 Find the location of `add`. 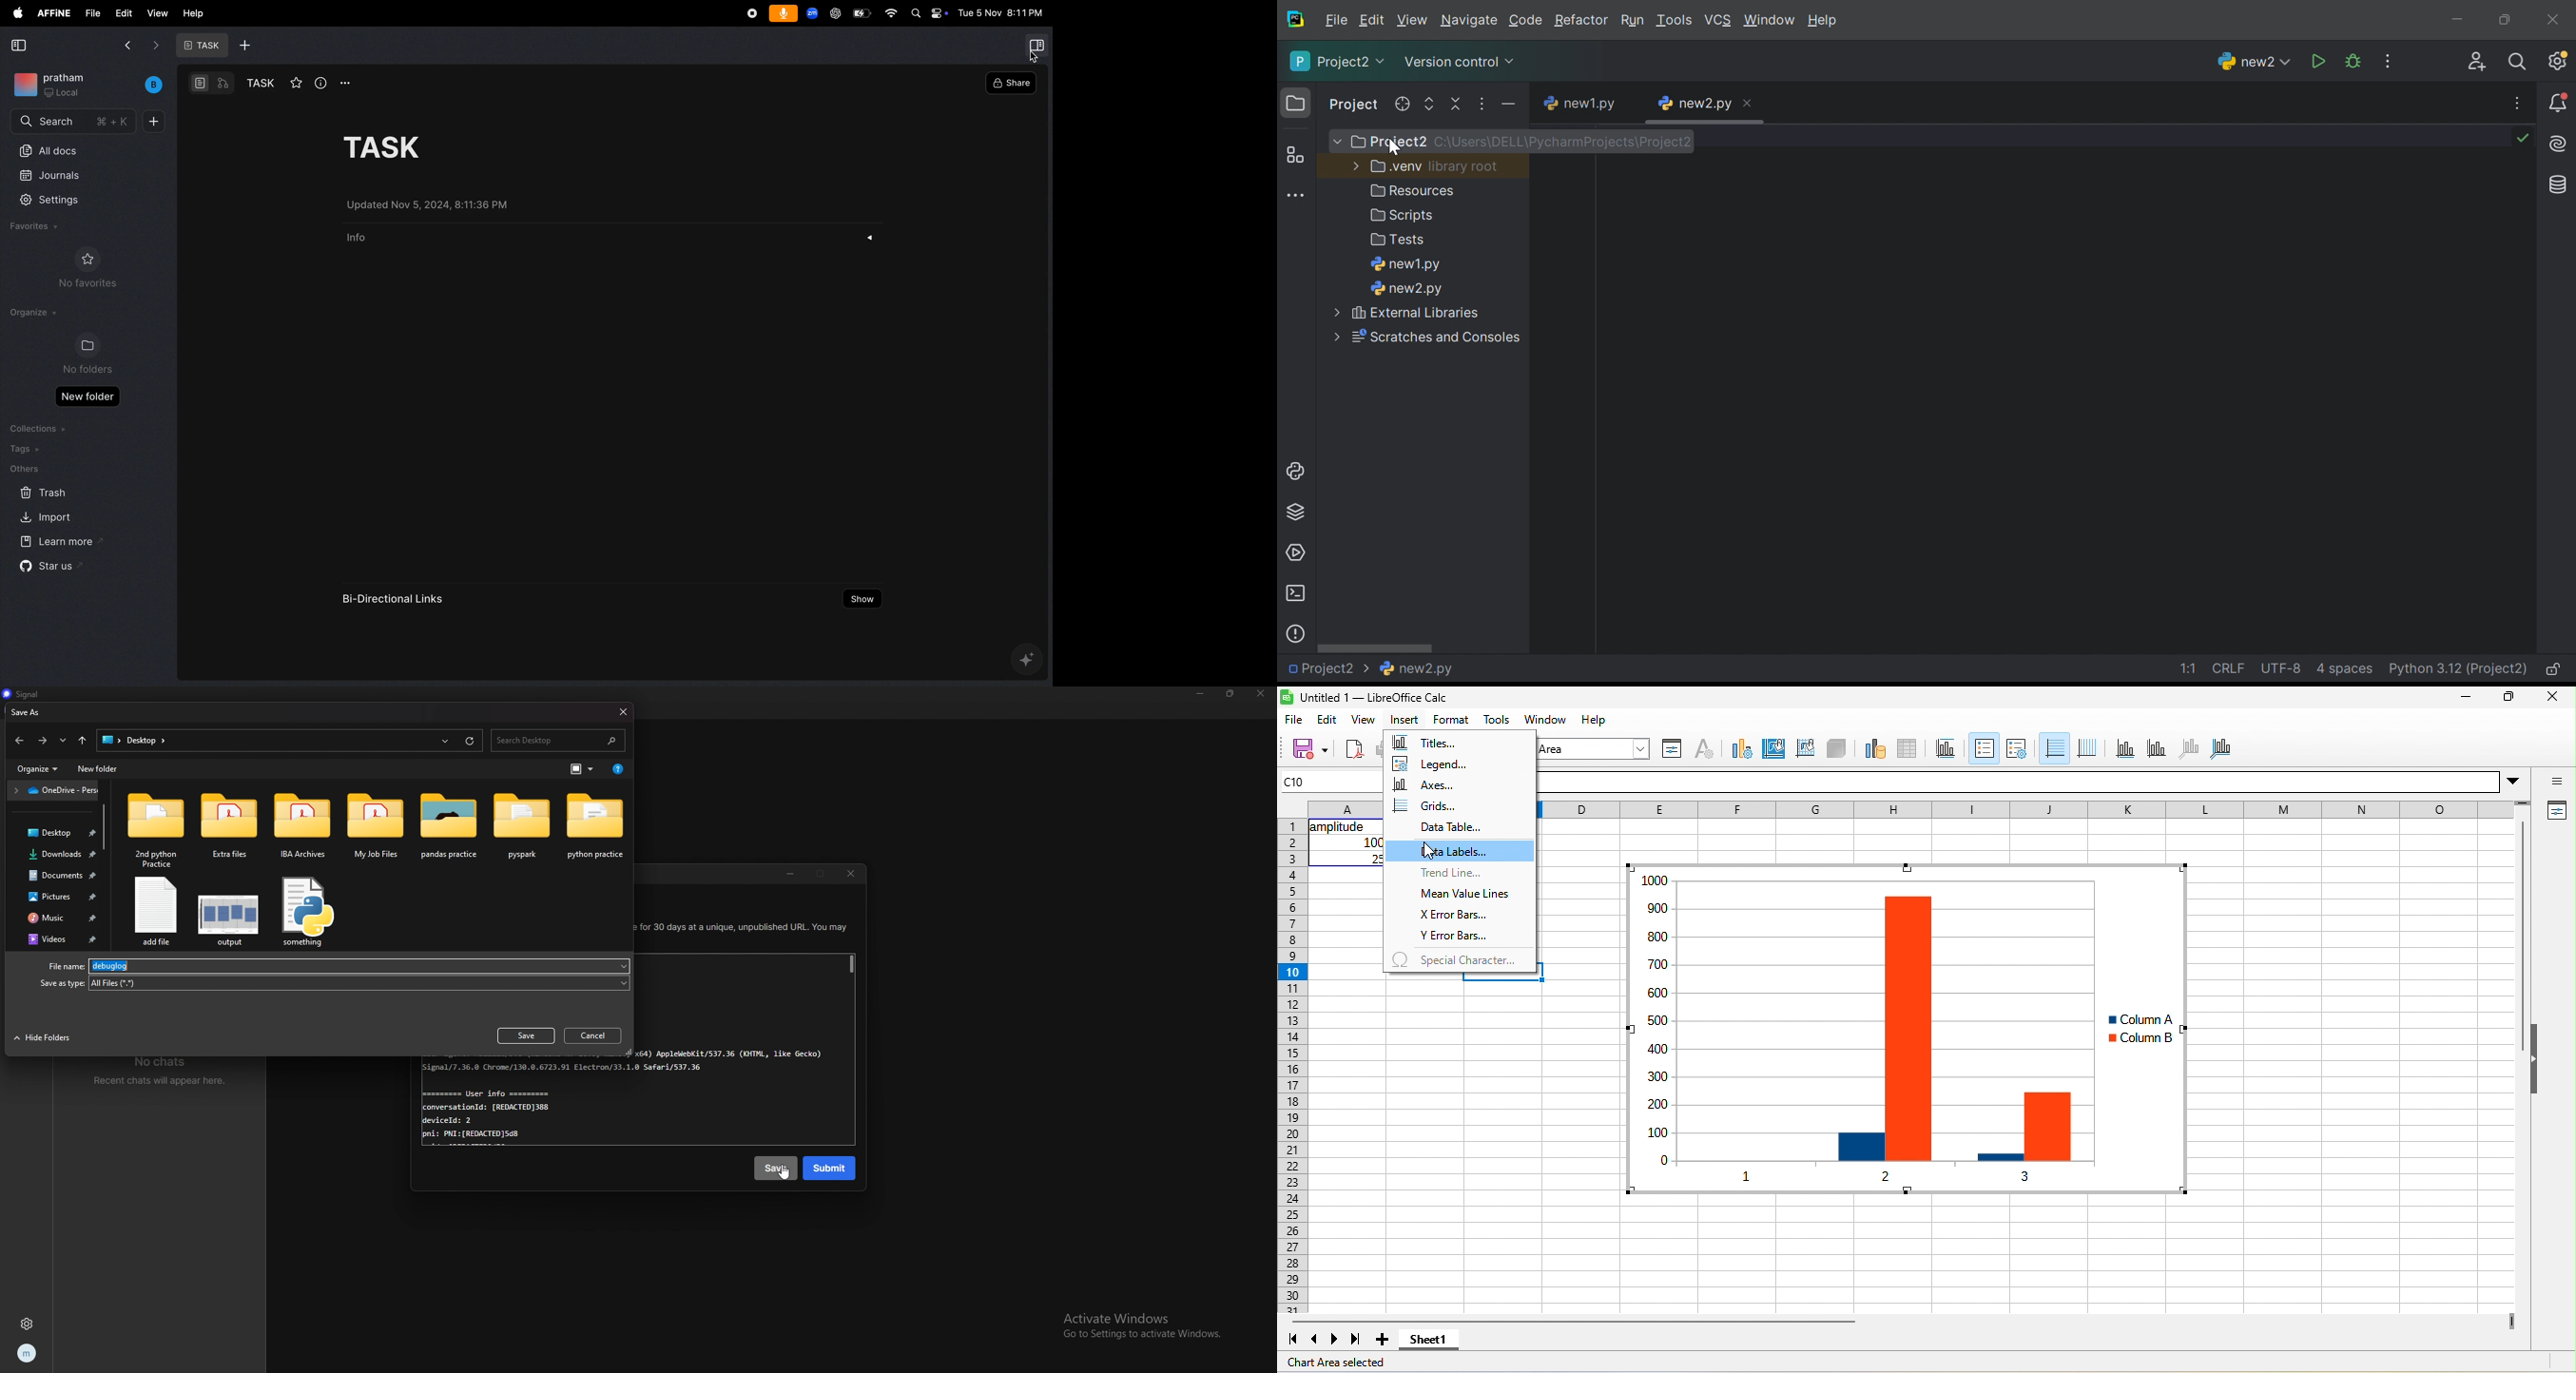

add is located at coordinates (155, 122).